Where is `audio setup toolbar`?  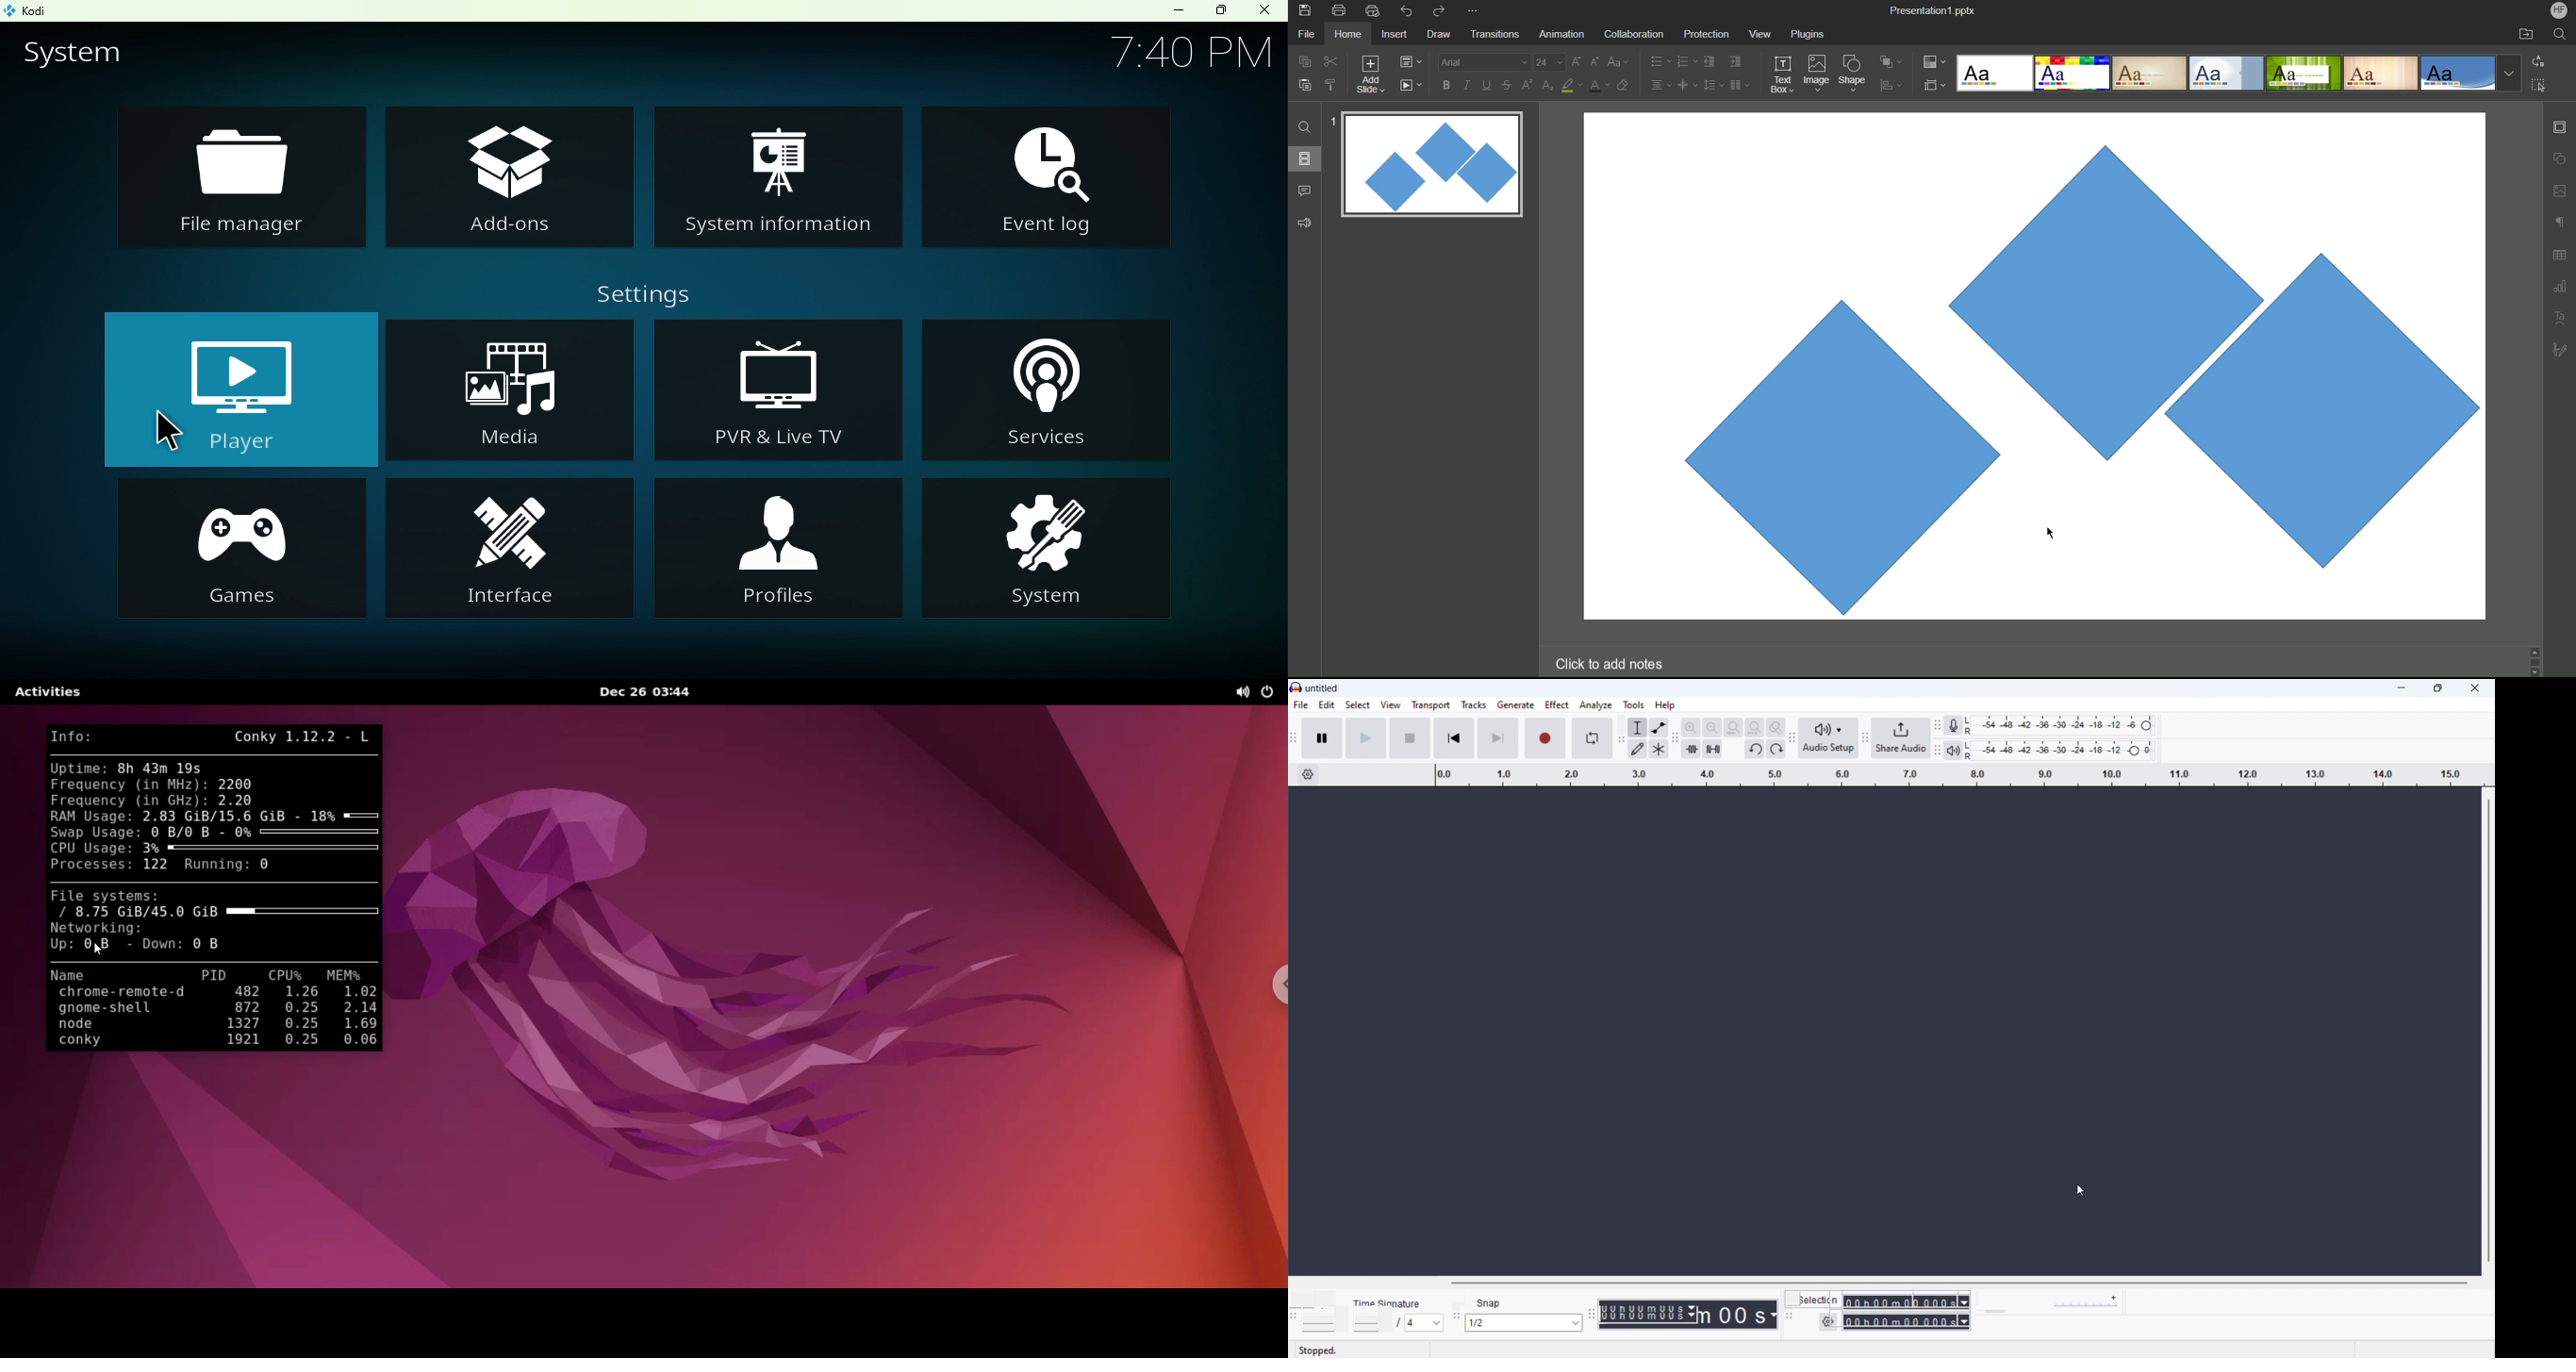 audio setup toolbar is located at coordinates (1792, 738).